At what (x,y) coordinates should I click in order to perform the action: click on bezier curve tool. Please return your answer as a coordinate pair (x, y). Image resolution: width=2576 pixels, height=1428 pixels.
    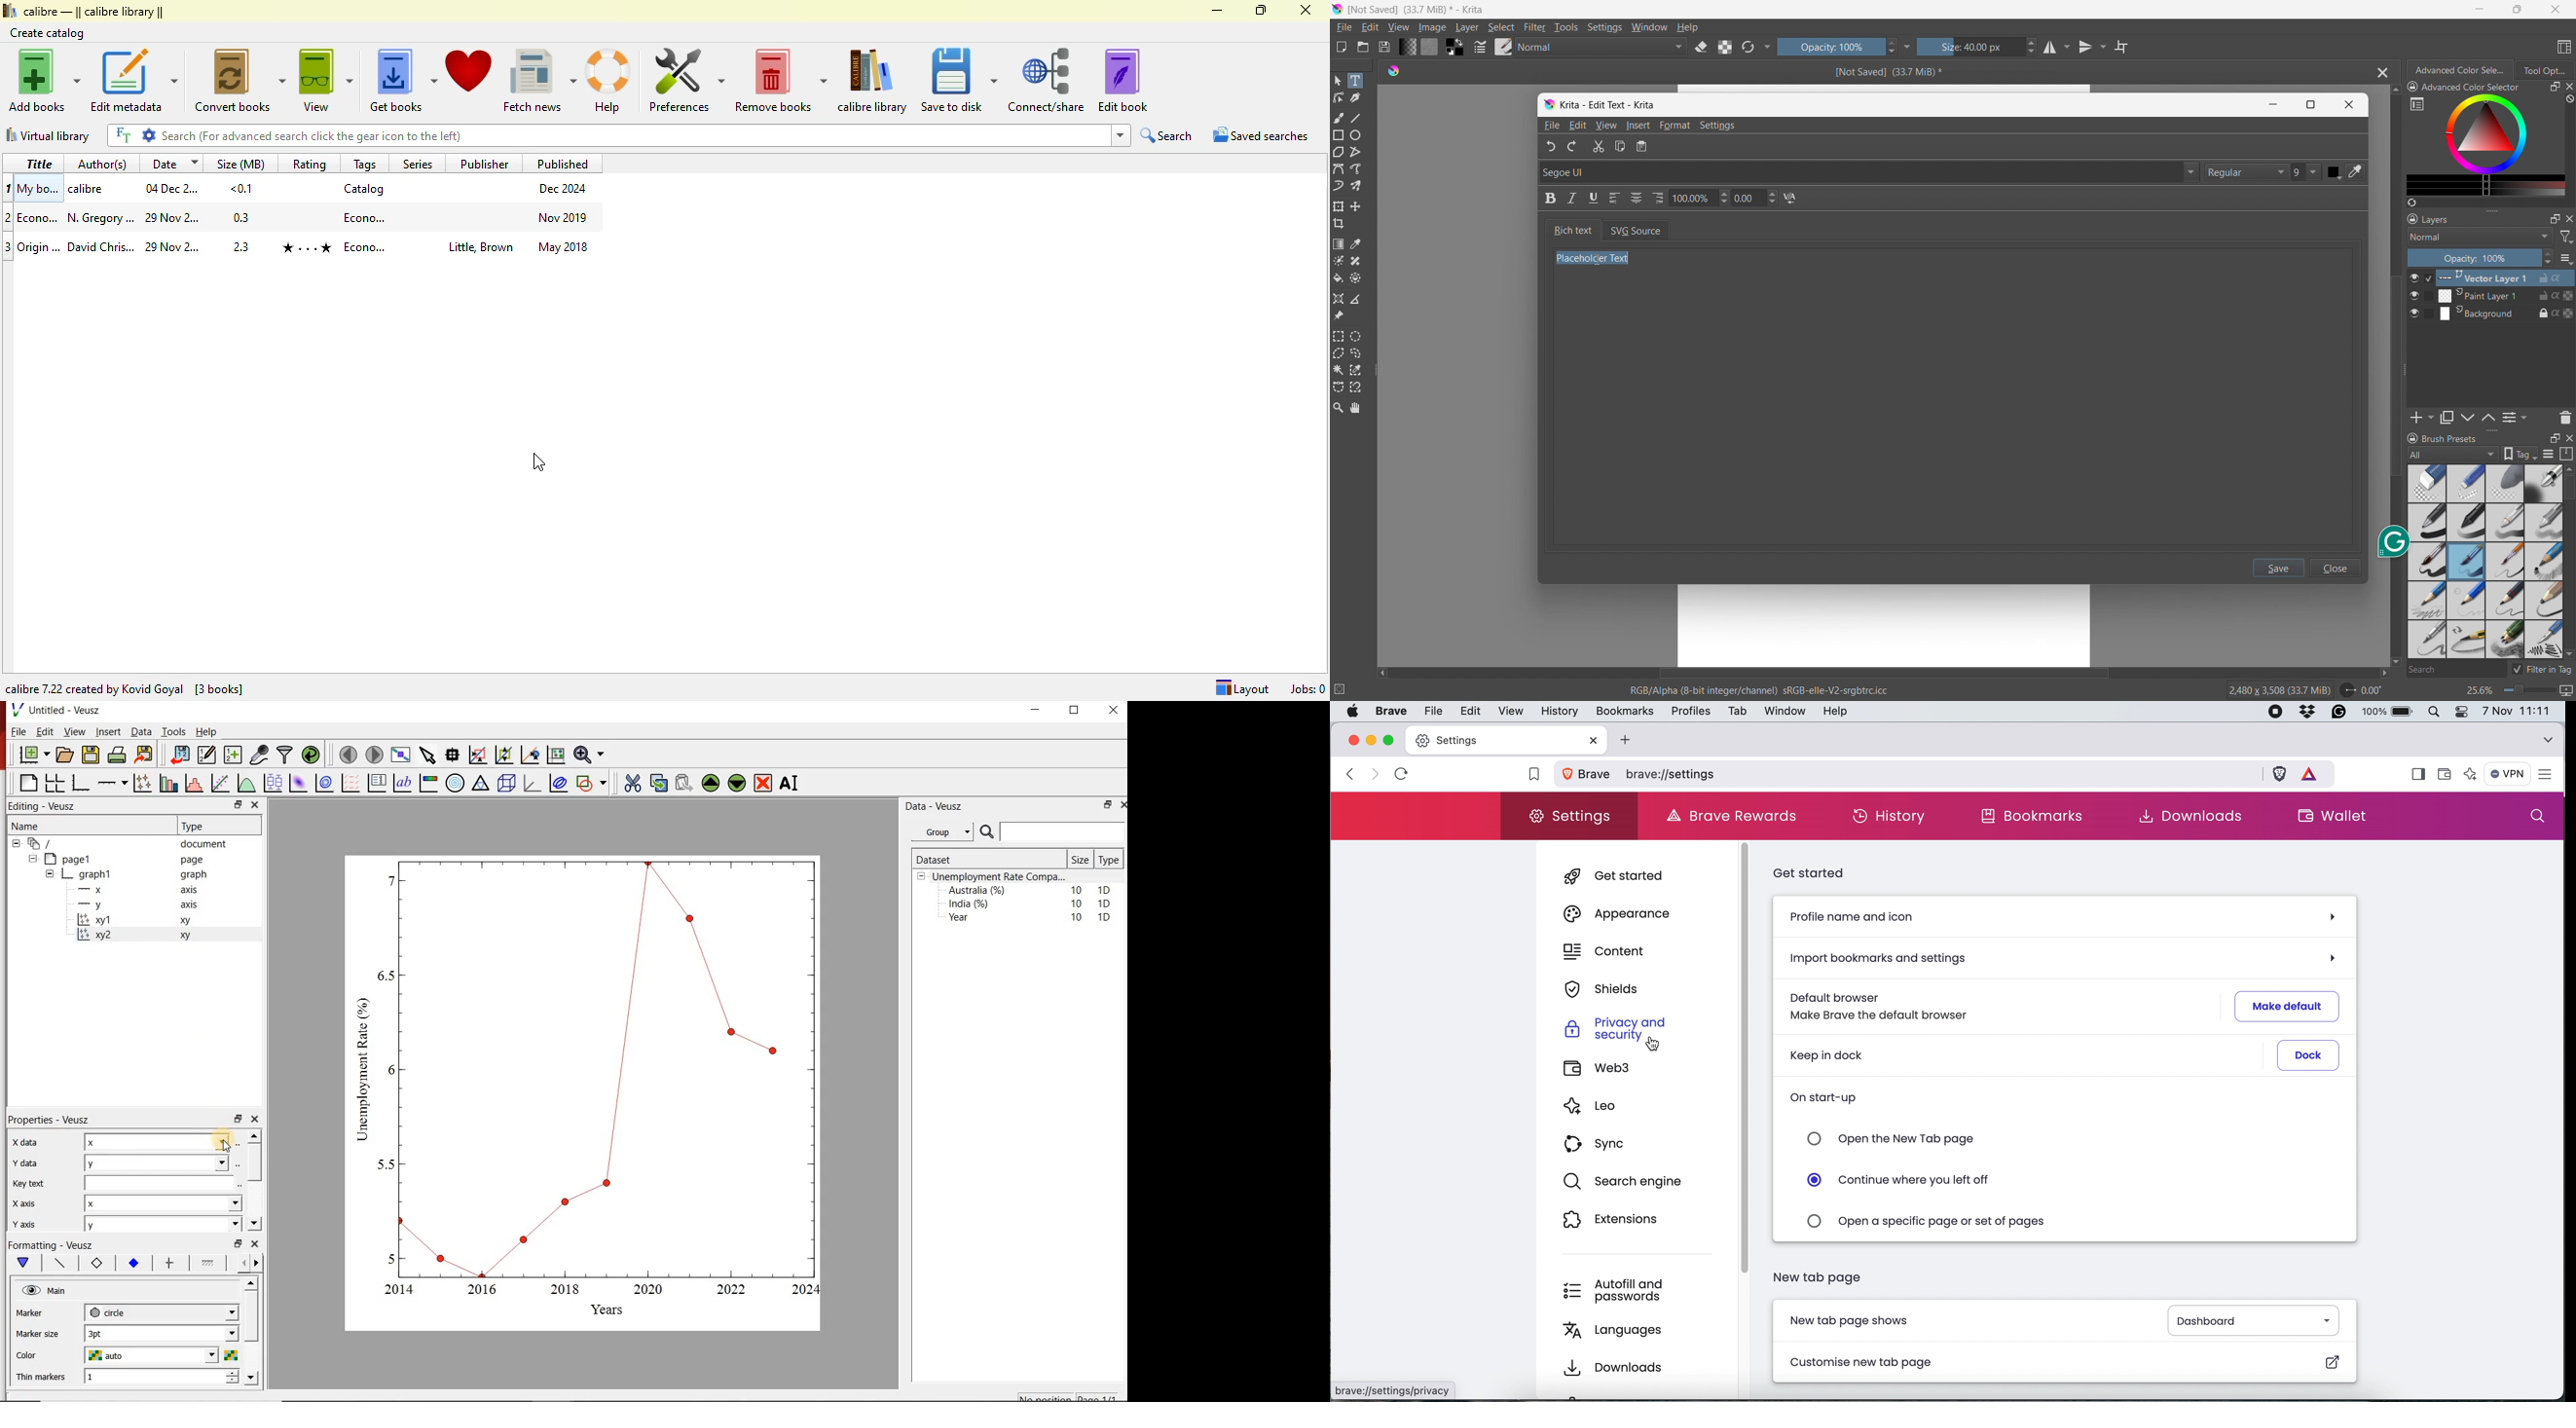
    Looking at the image, I should click on (1338, 169).